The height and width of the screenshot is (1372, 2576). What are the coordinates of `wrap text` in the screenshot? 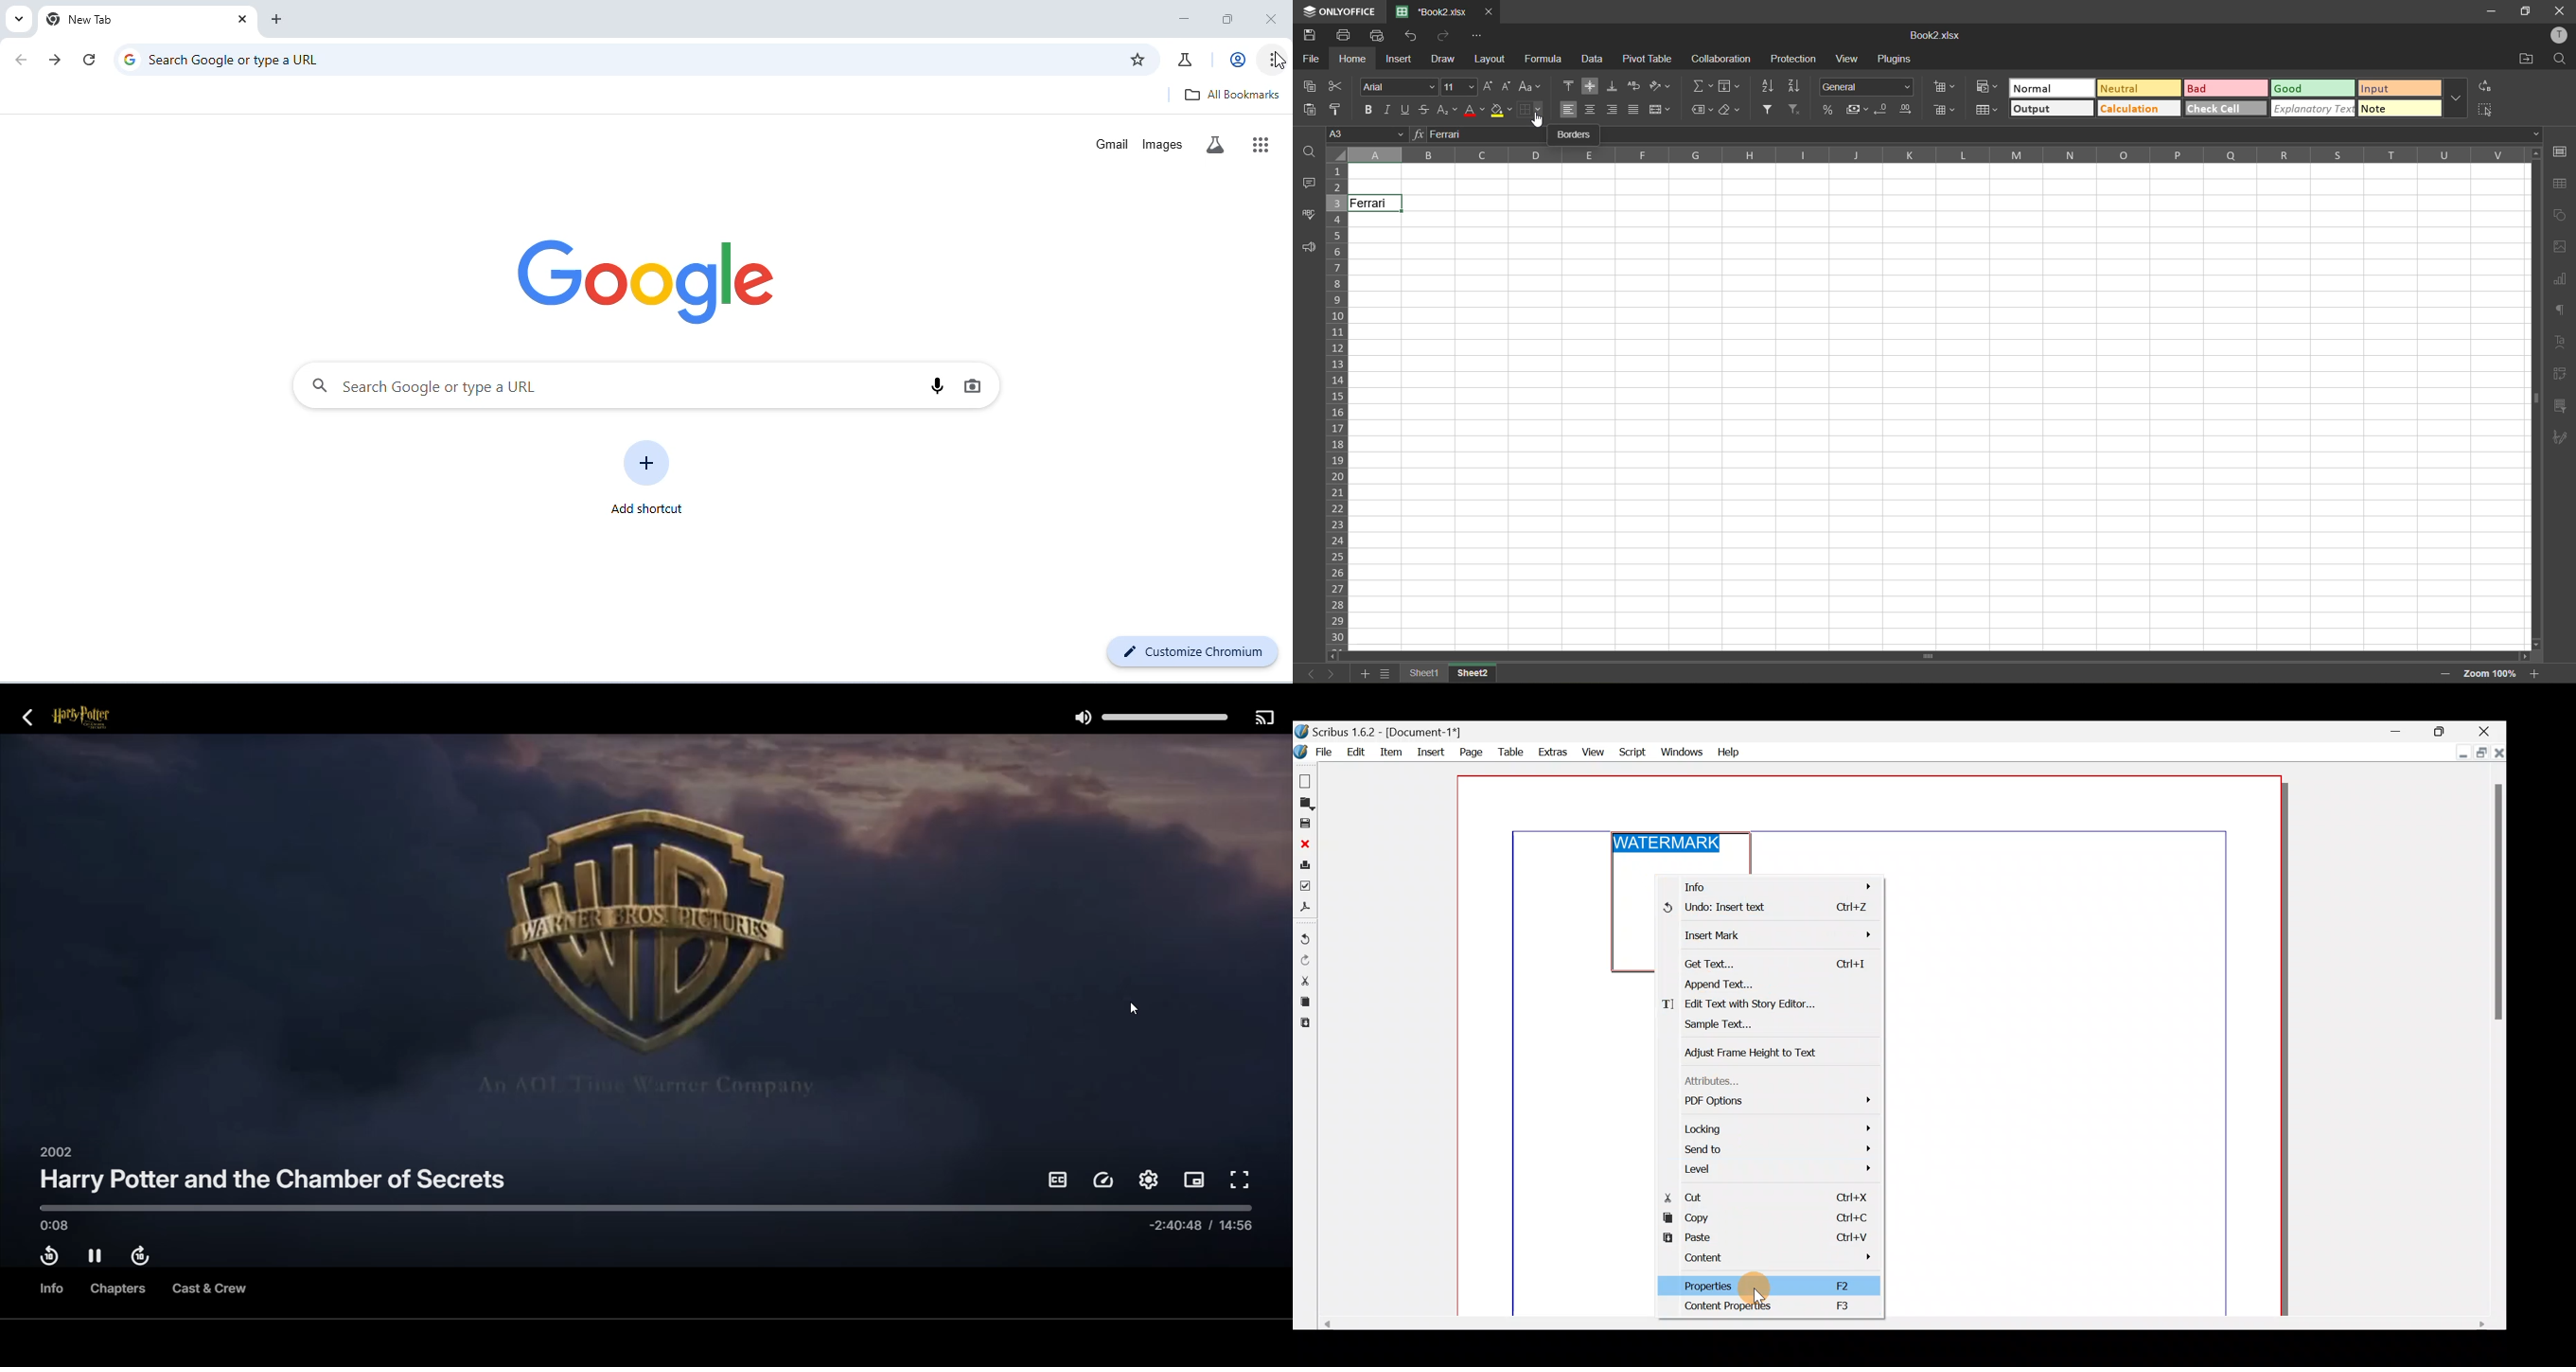 It's located at (1638, 86).